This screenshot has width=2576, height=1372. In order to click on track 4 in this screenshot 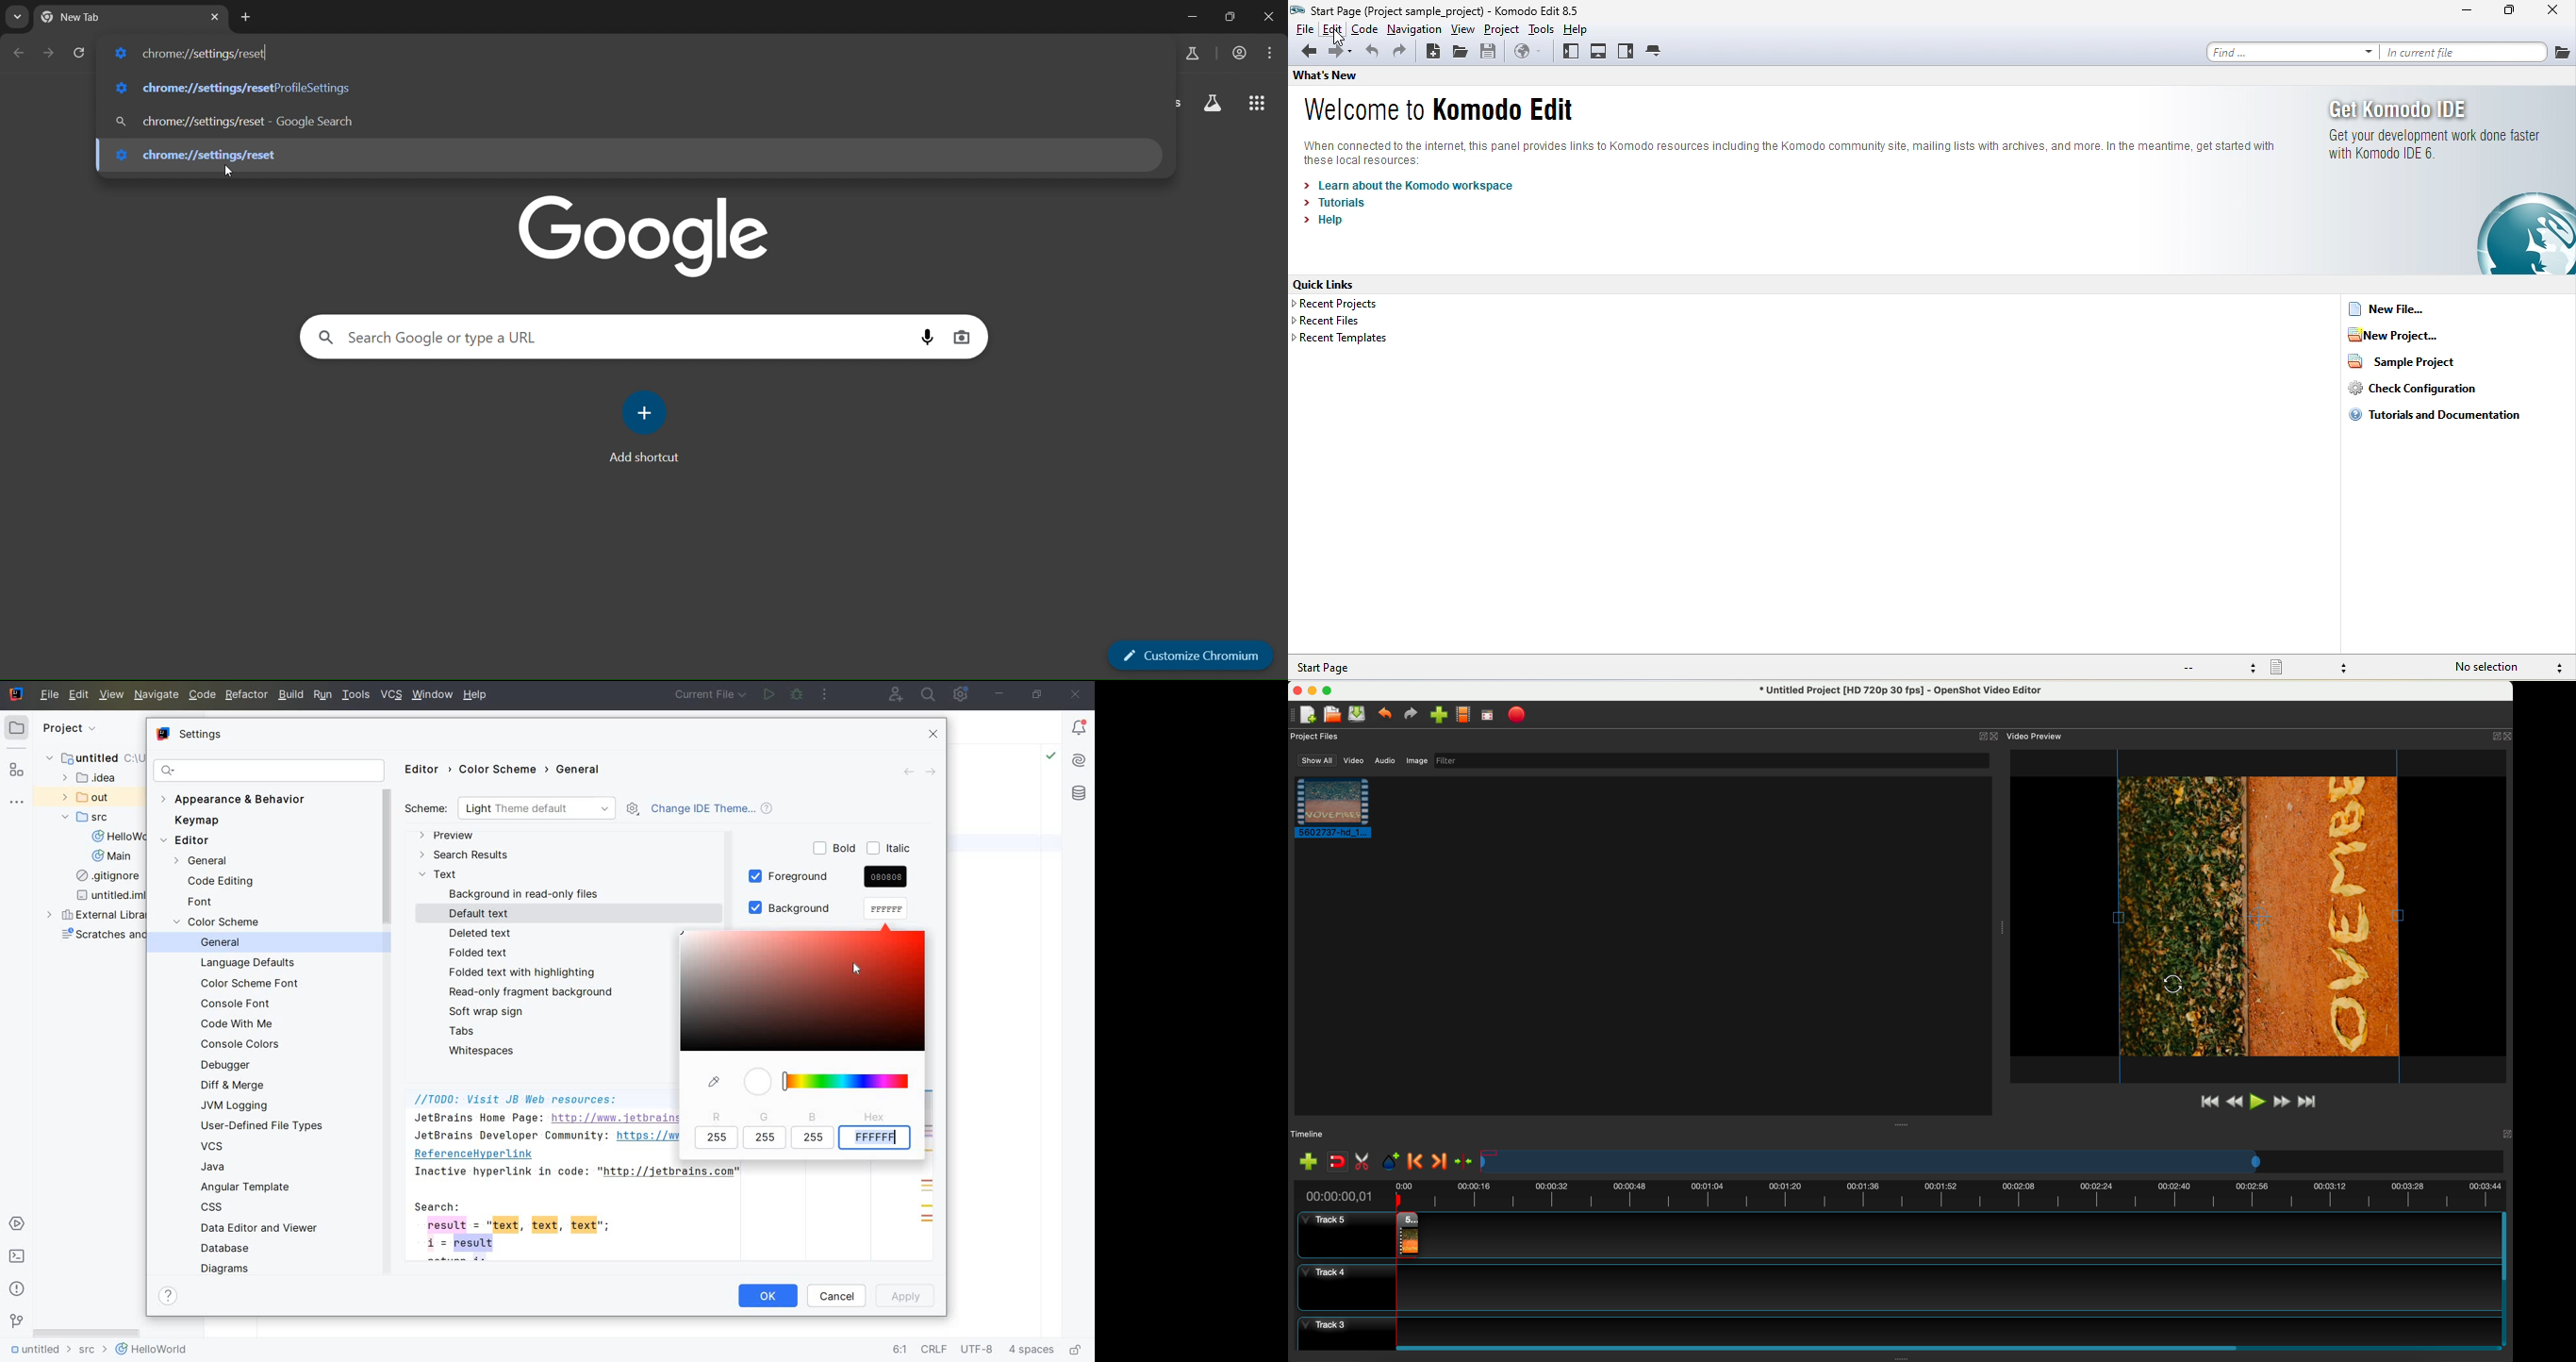, I will do `click(1895, 1289)`.